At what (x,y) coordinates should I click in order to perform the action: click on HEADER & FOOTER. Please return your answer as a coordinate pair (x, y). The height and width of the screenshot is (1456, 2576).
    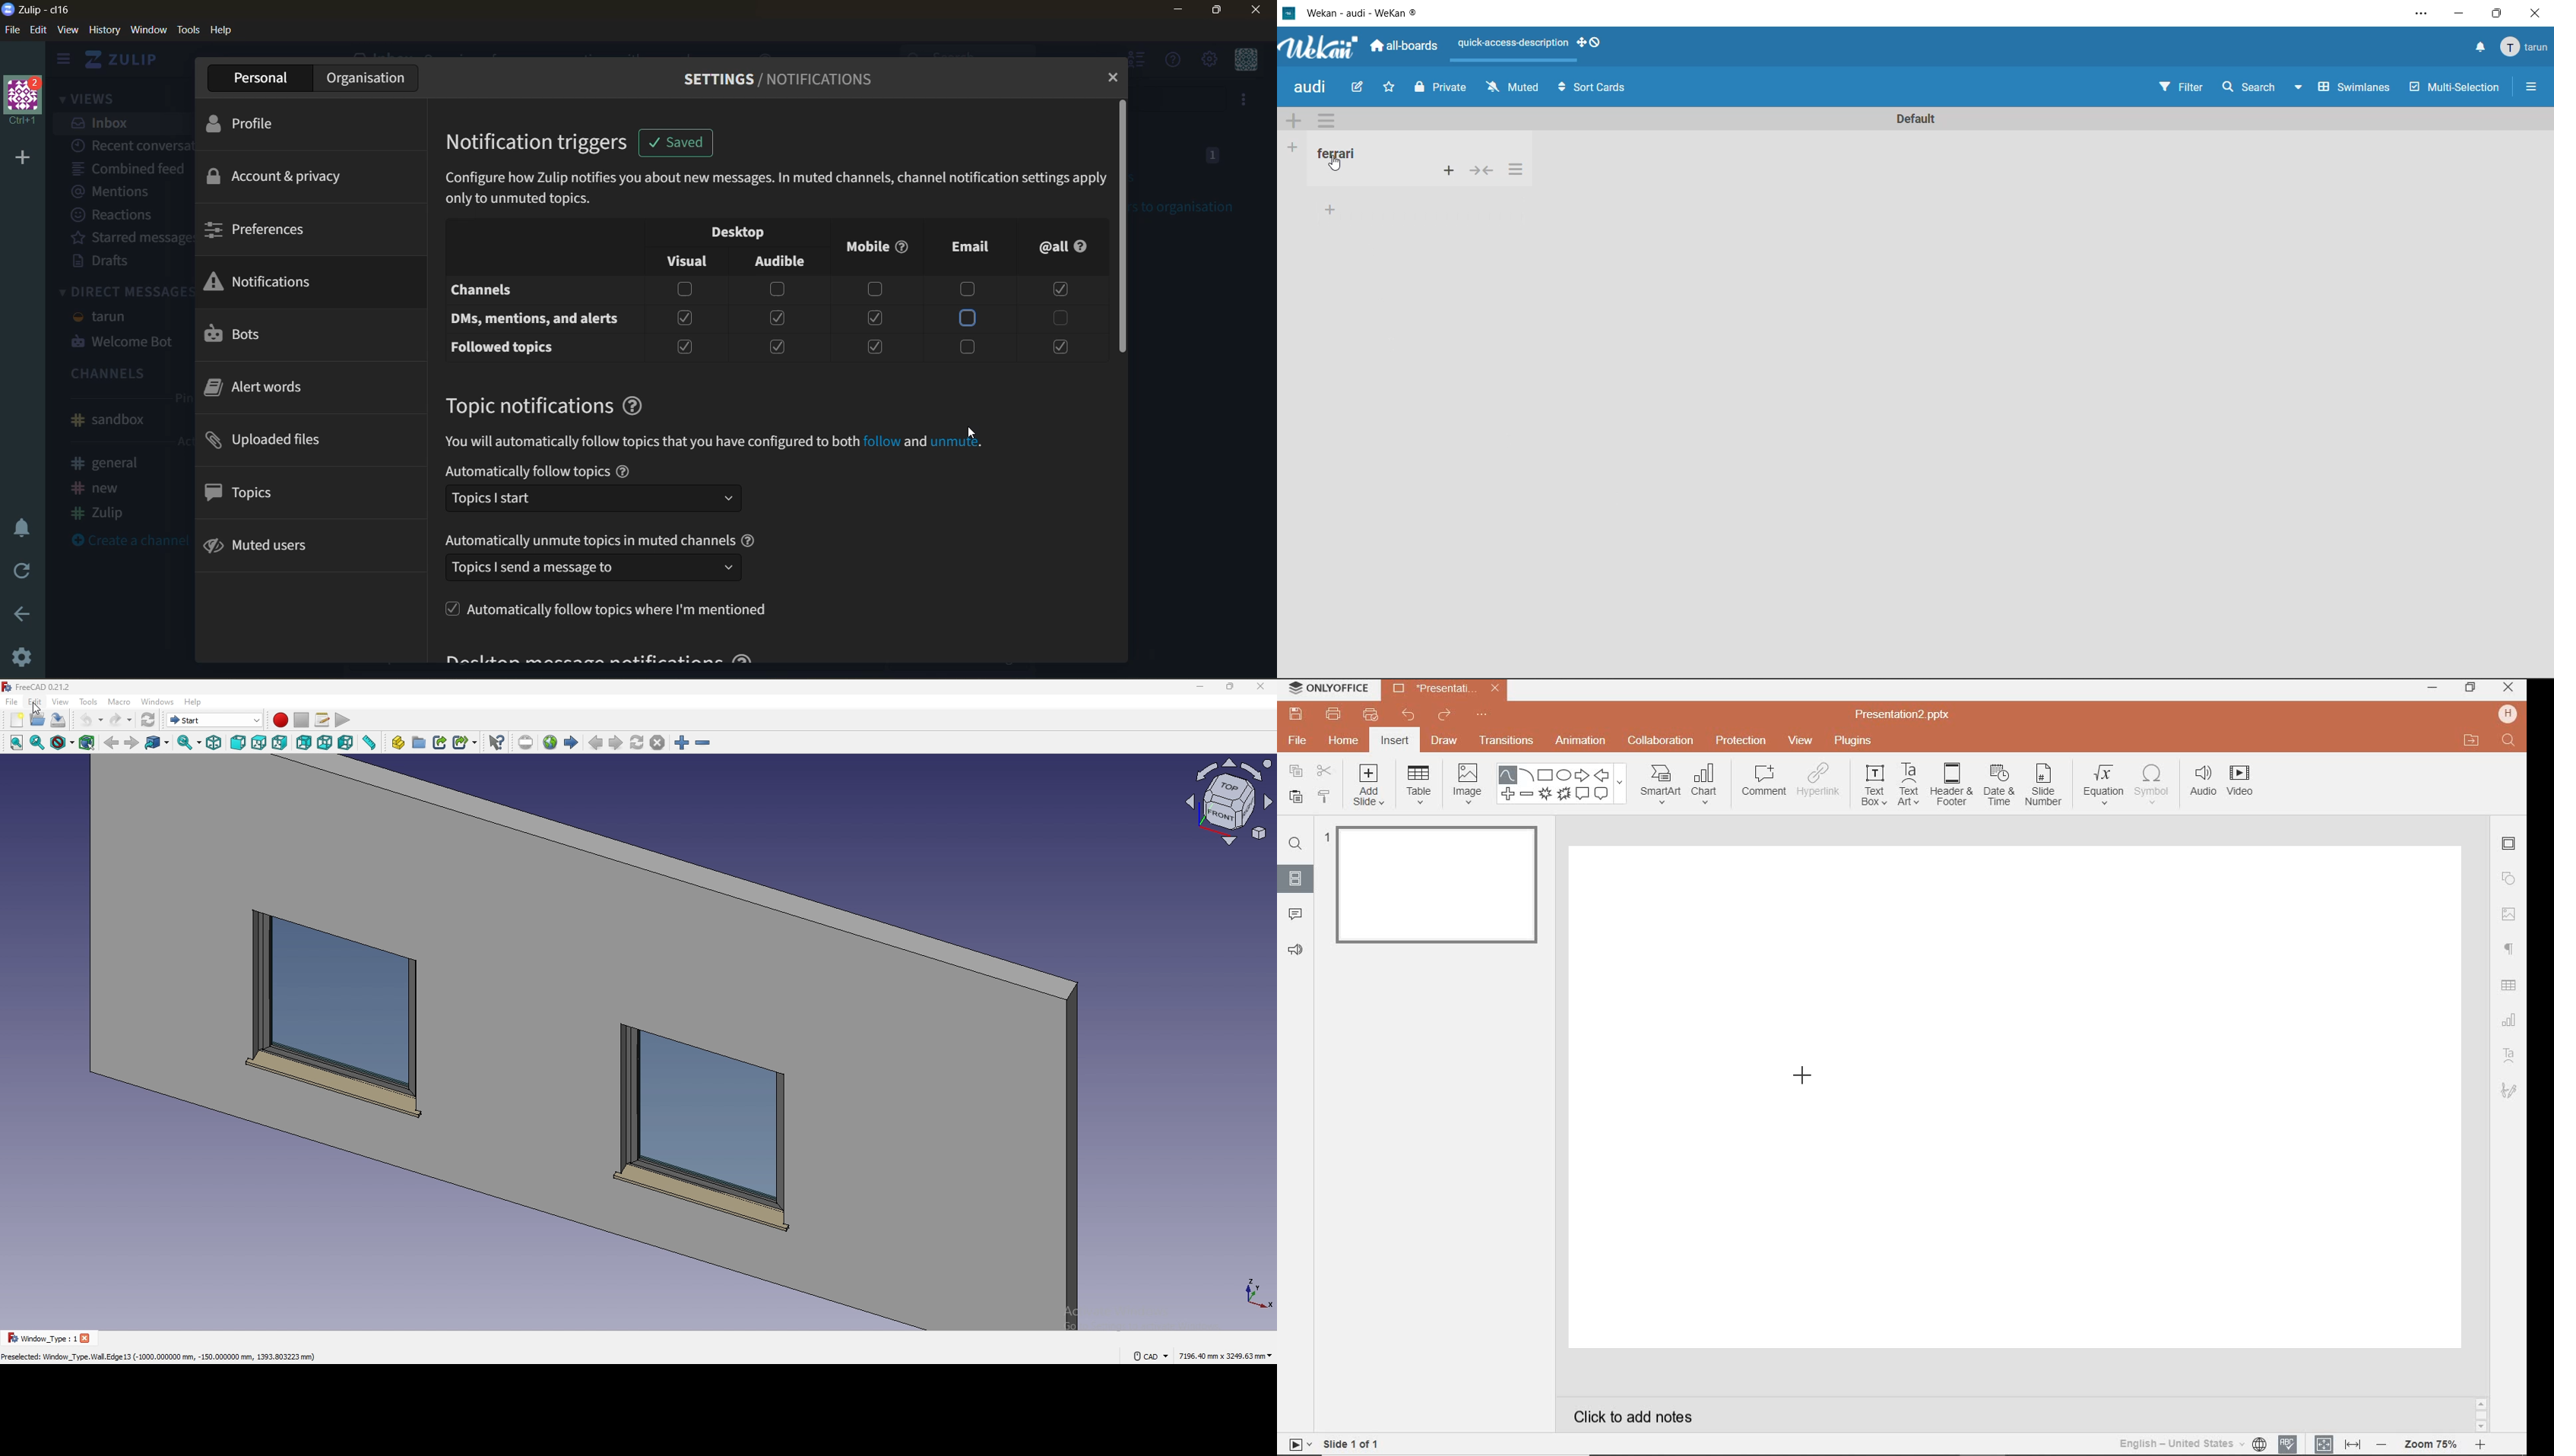
    Looking at the image, I should click on (1950, 785).